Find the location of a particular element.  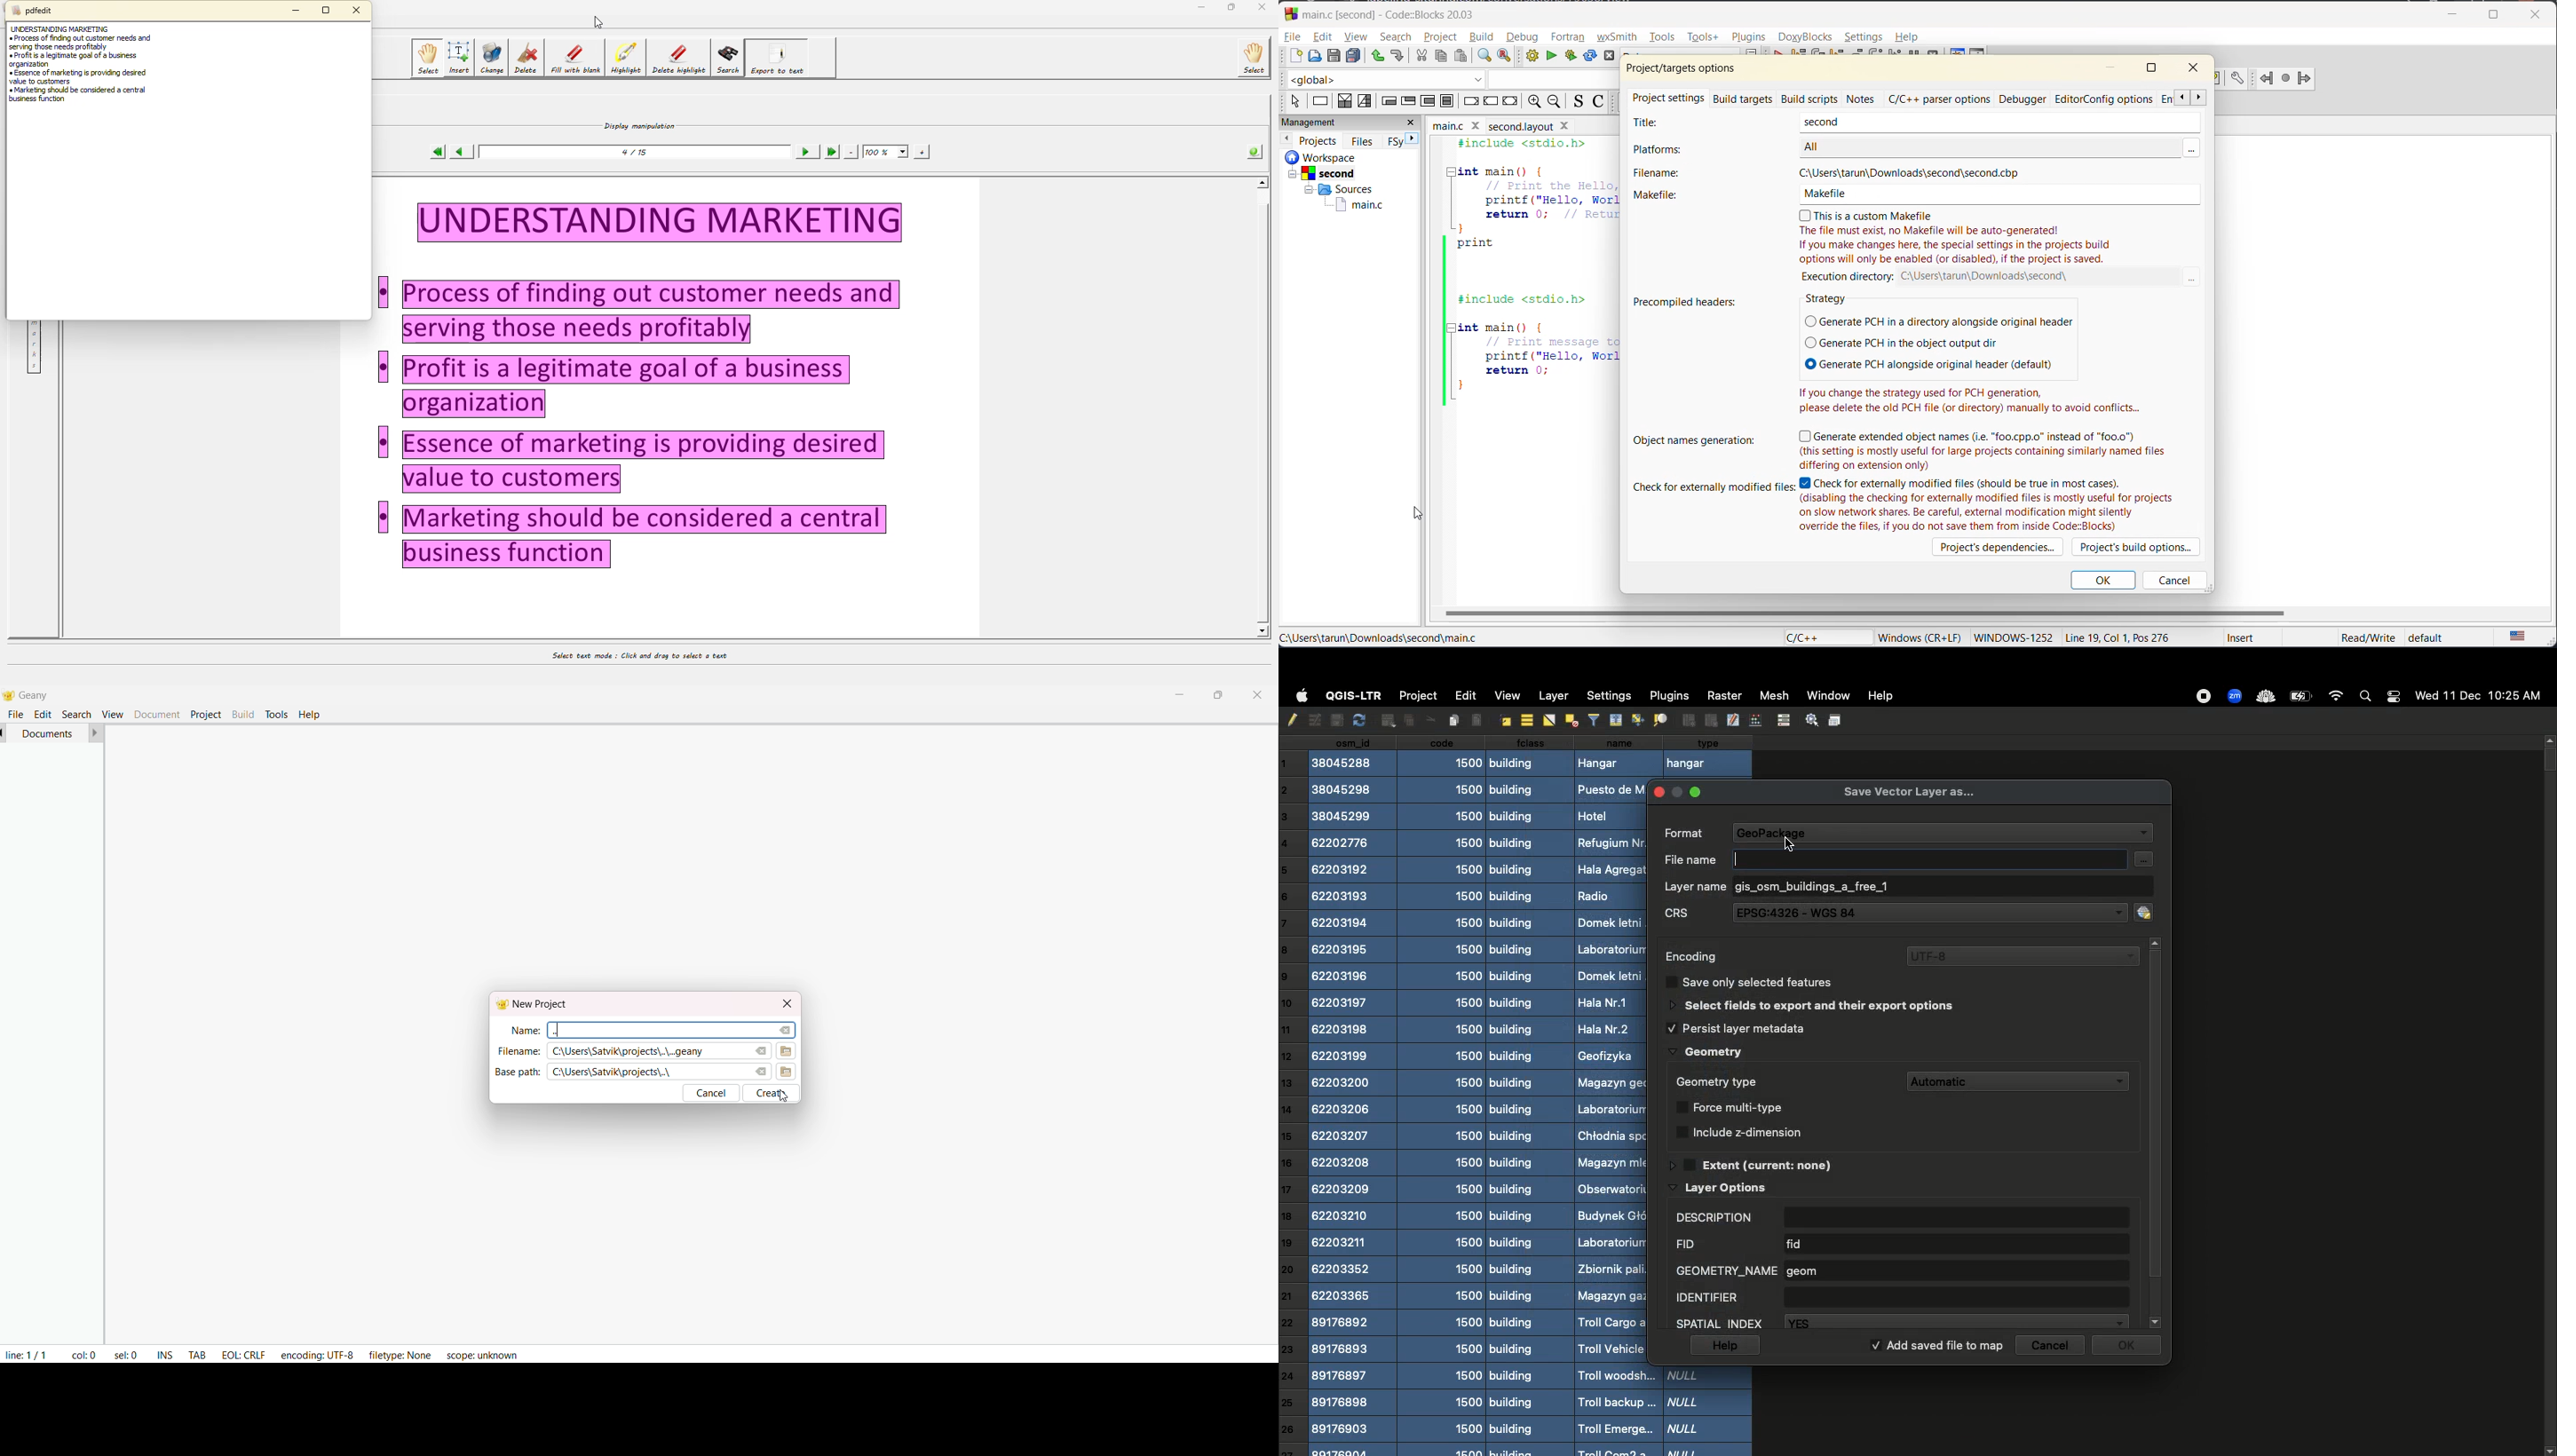

Geany logo is located at coordinates (497, 1001).